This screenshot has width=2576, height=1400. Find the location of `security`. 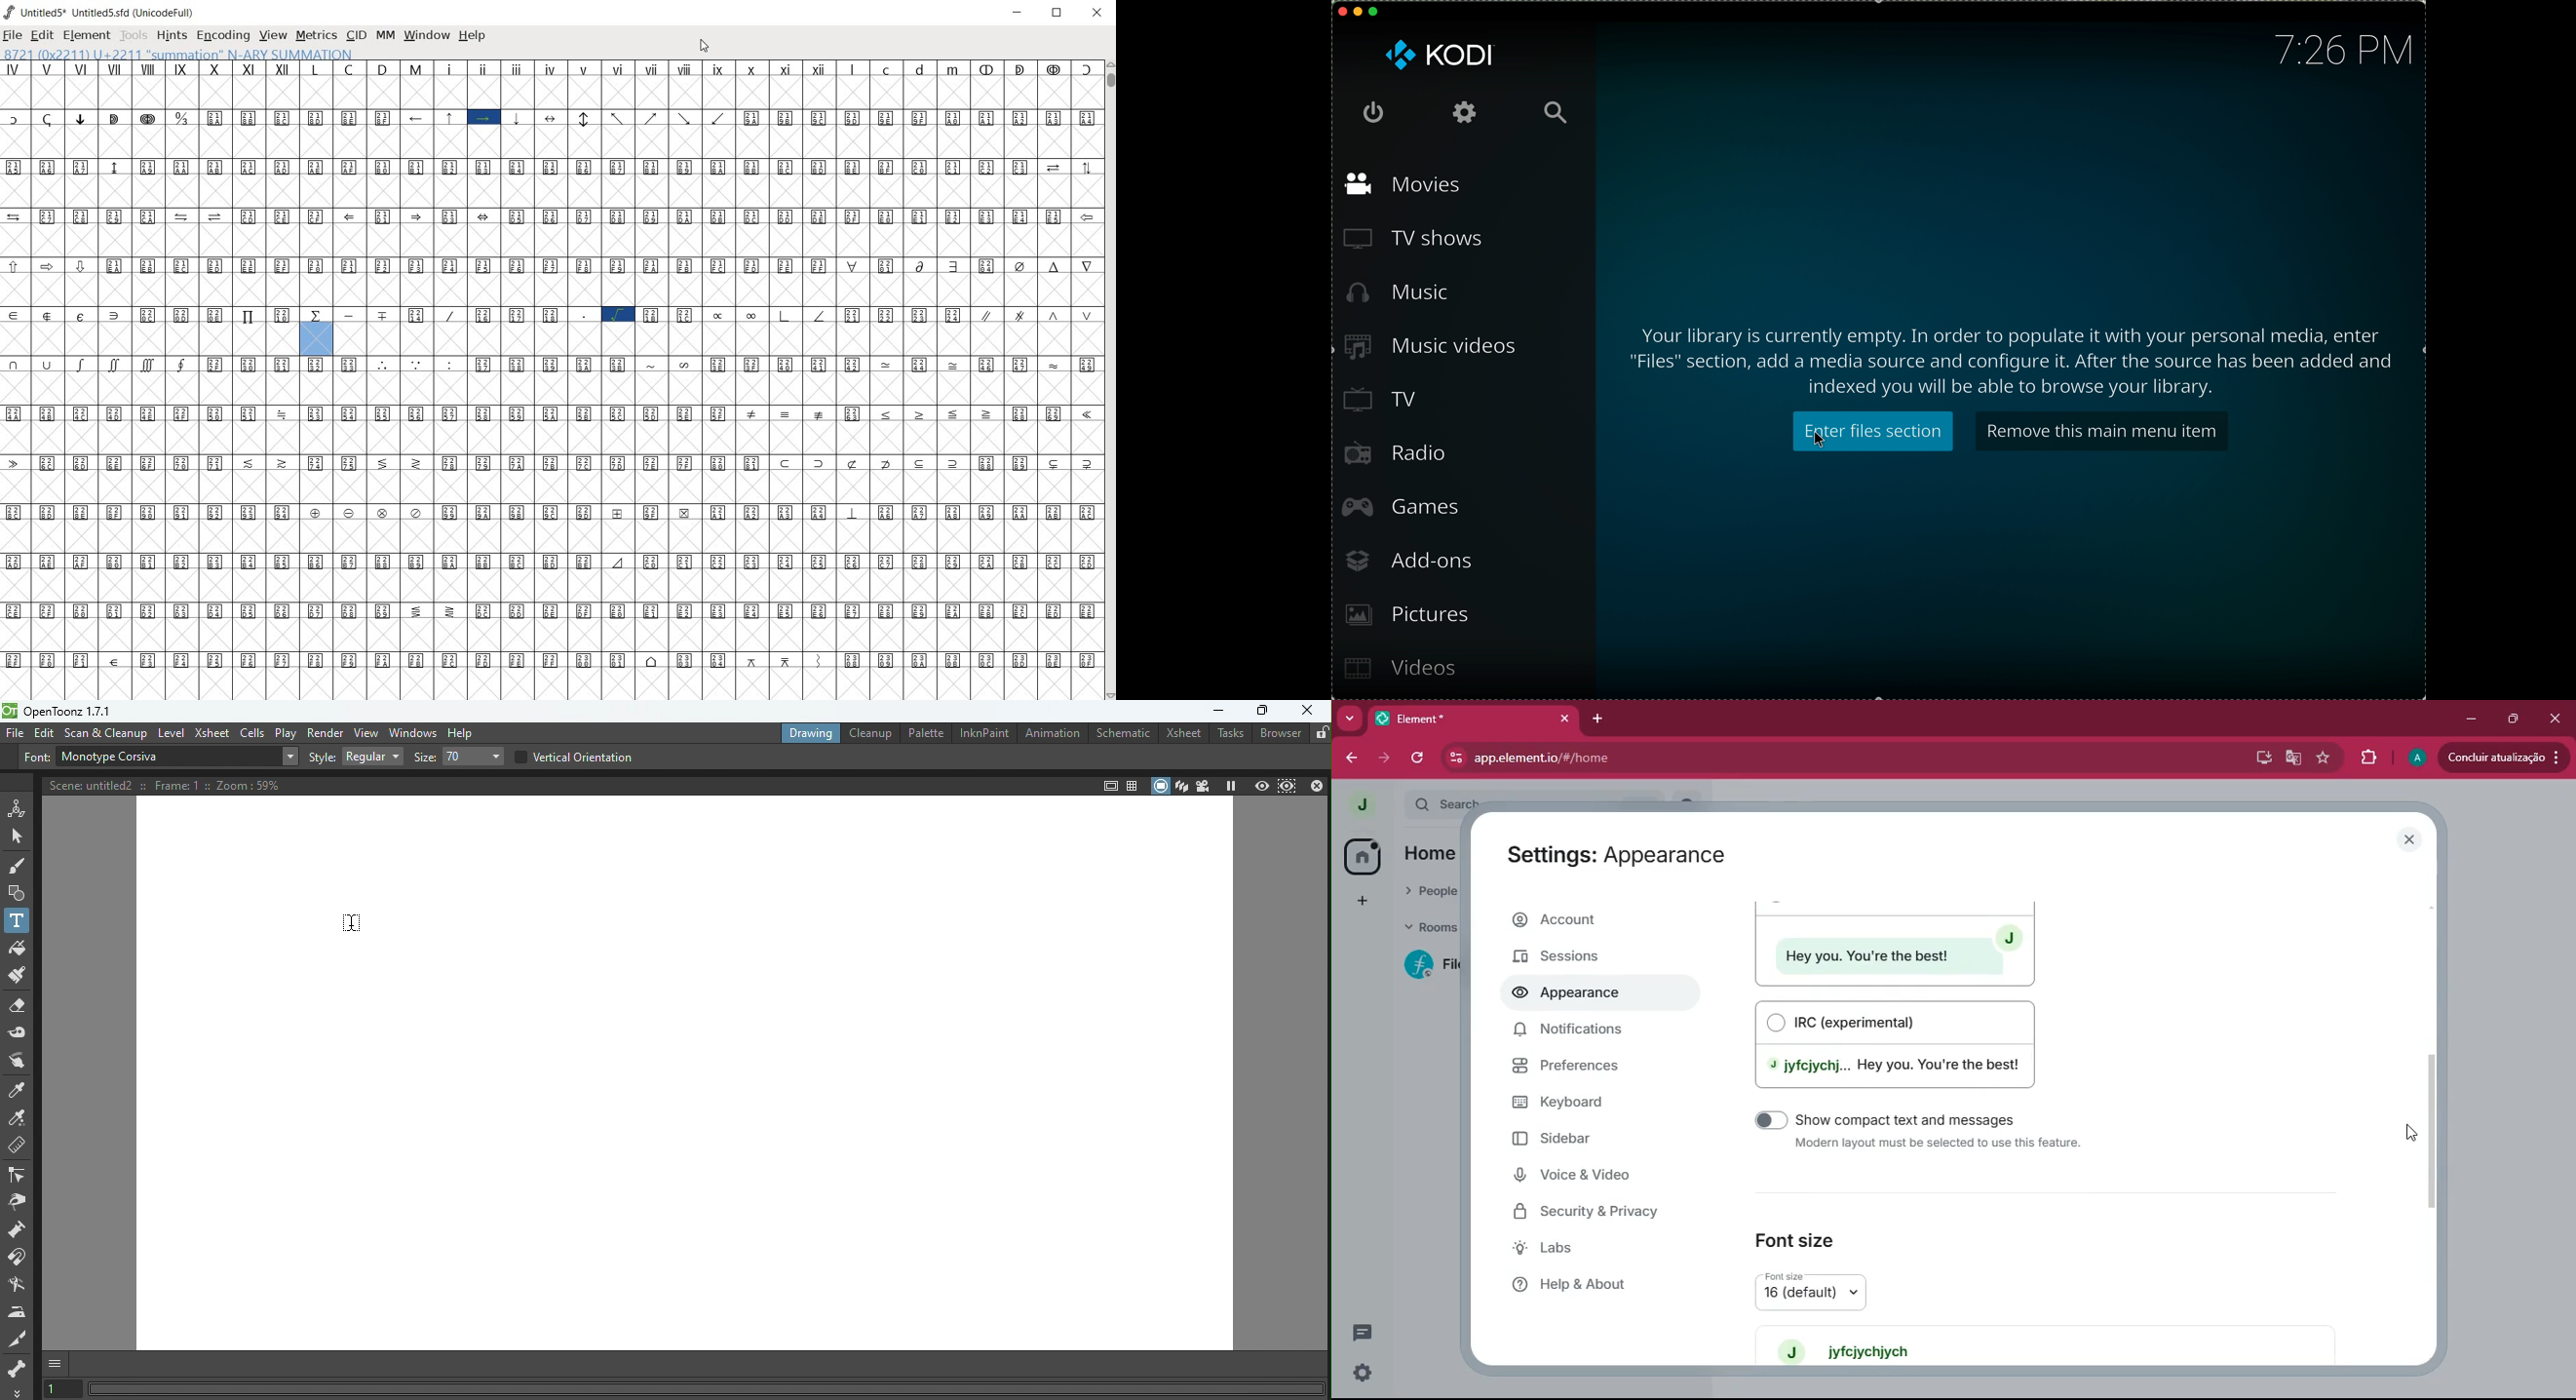

security is located at coordinates (1600, 1214).